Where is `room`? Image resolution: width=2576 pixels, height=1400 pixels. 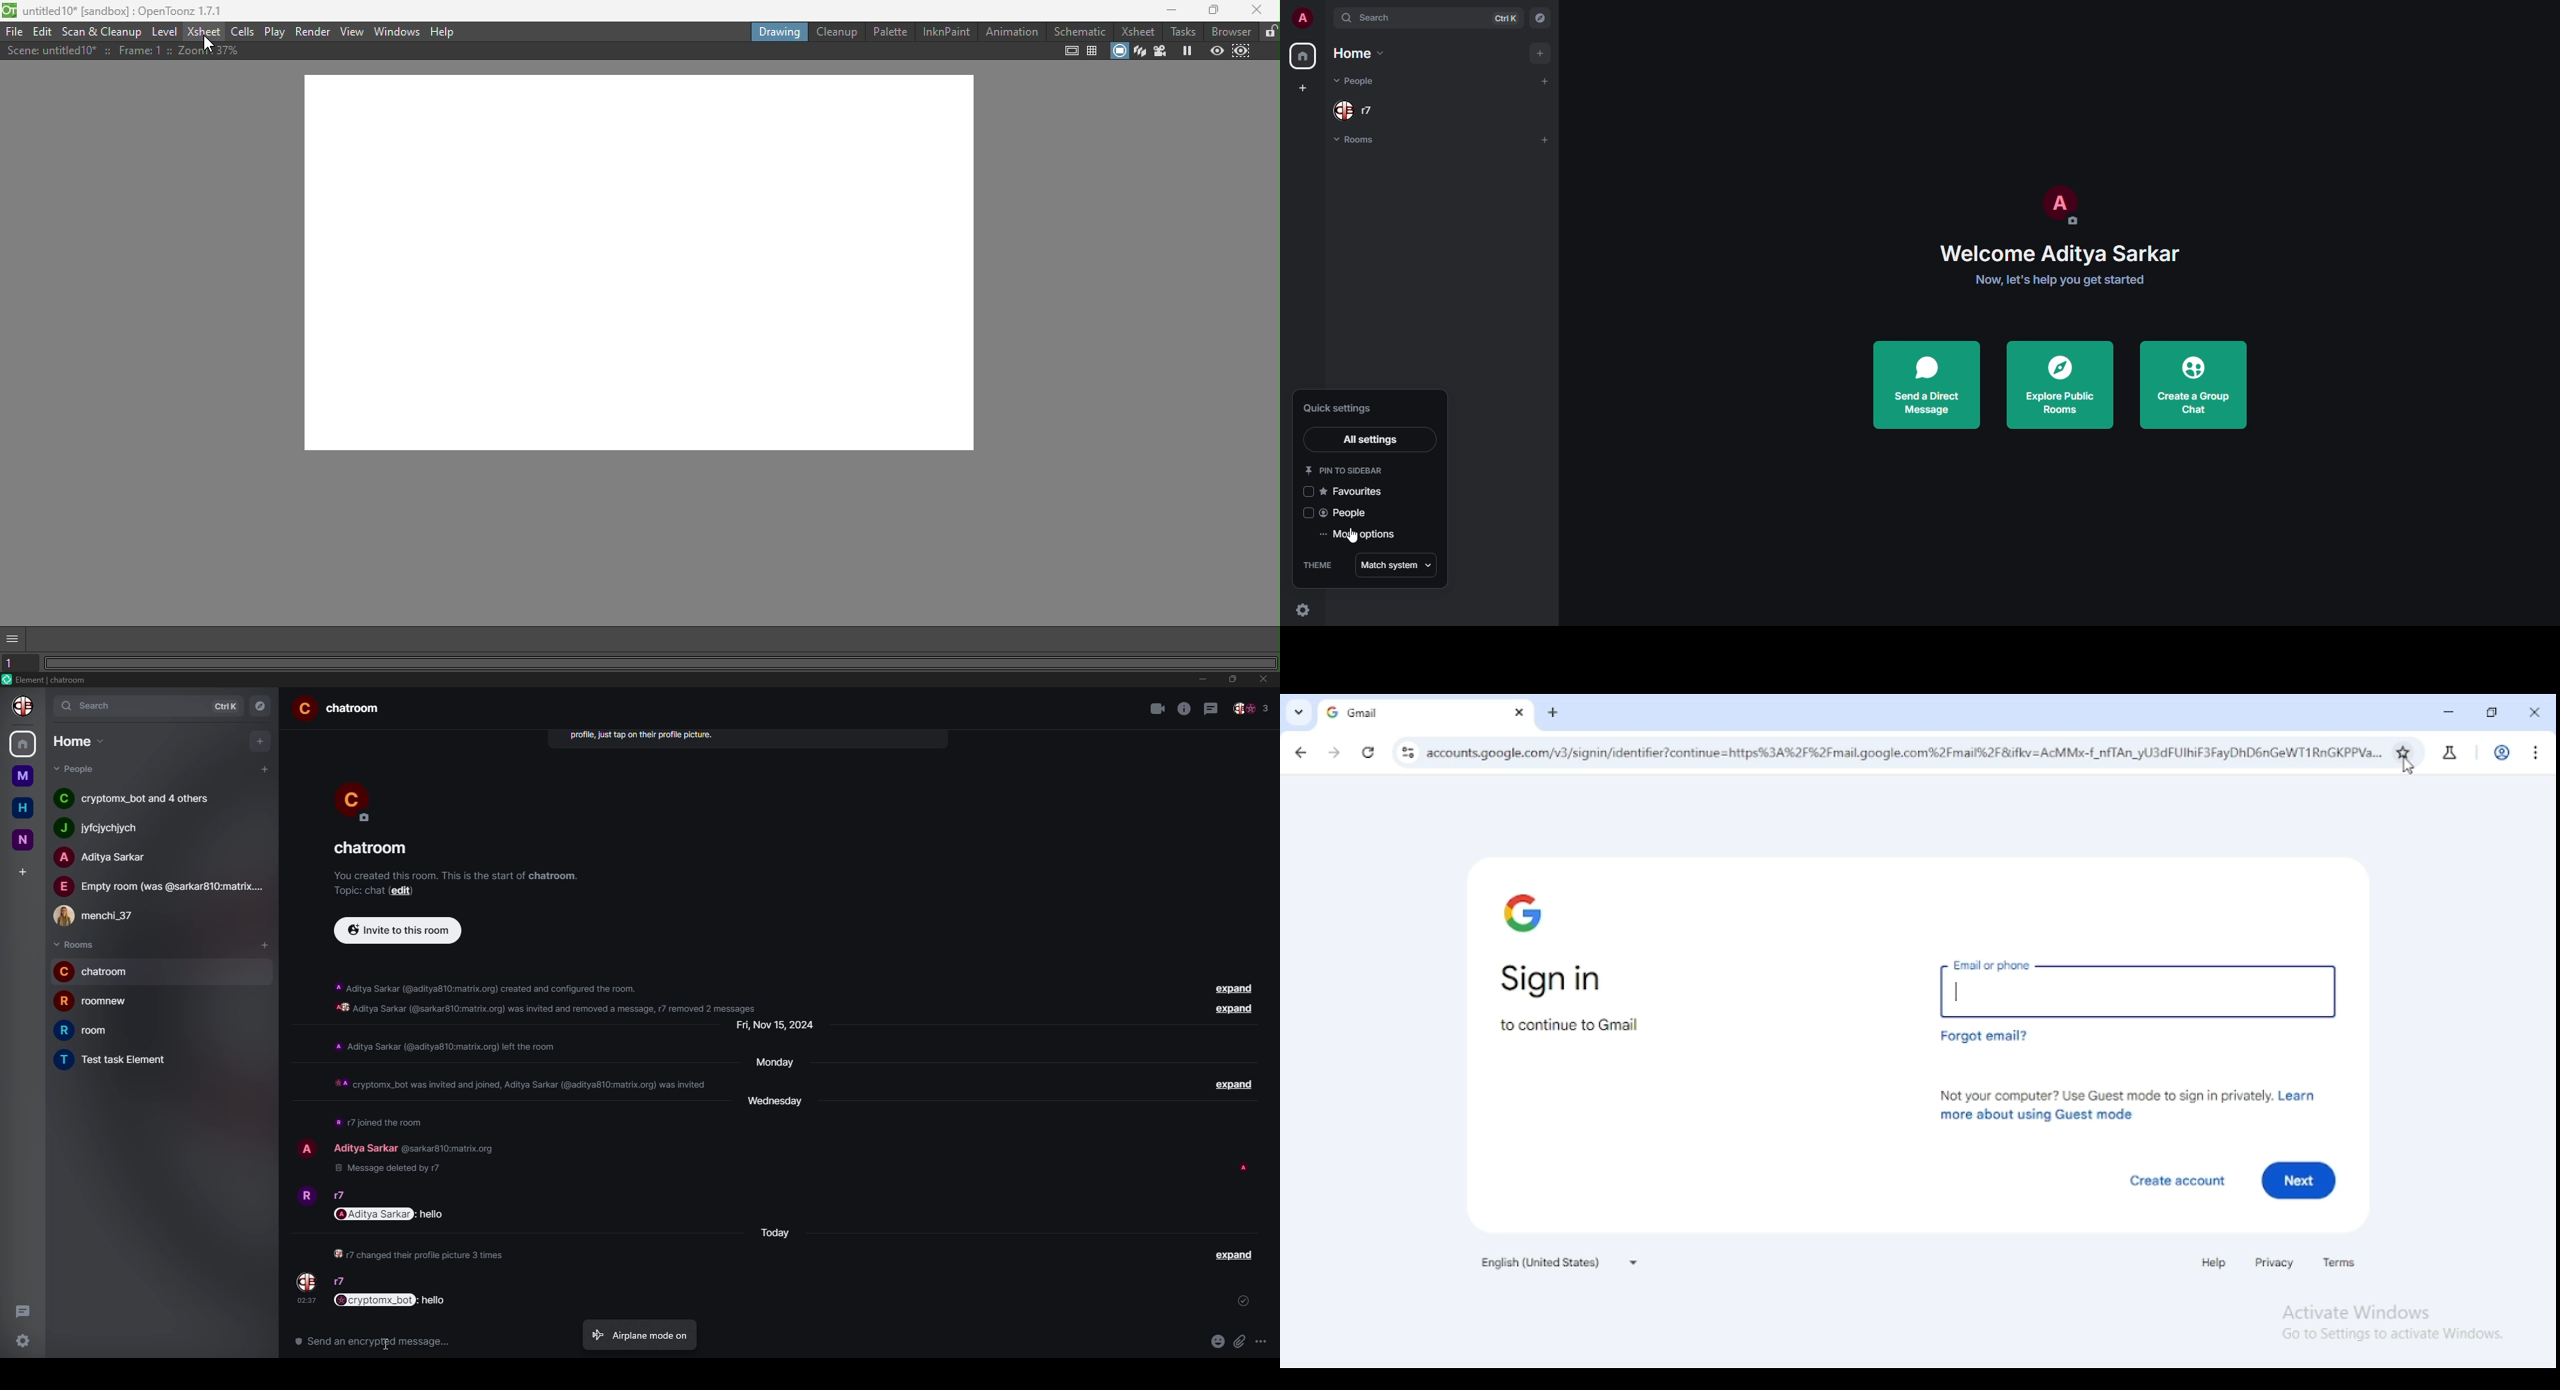 room is located at coordinates (95, 972).